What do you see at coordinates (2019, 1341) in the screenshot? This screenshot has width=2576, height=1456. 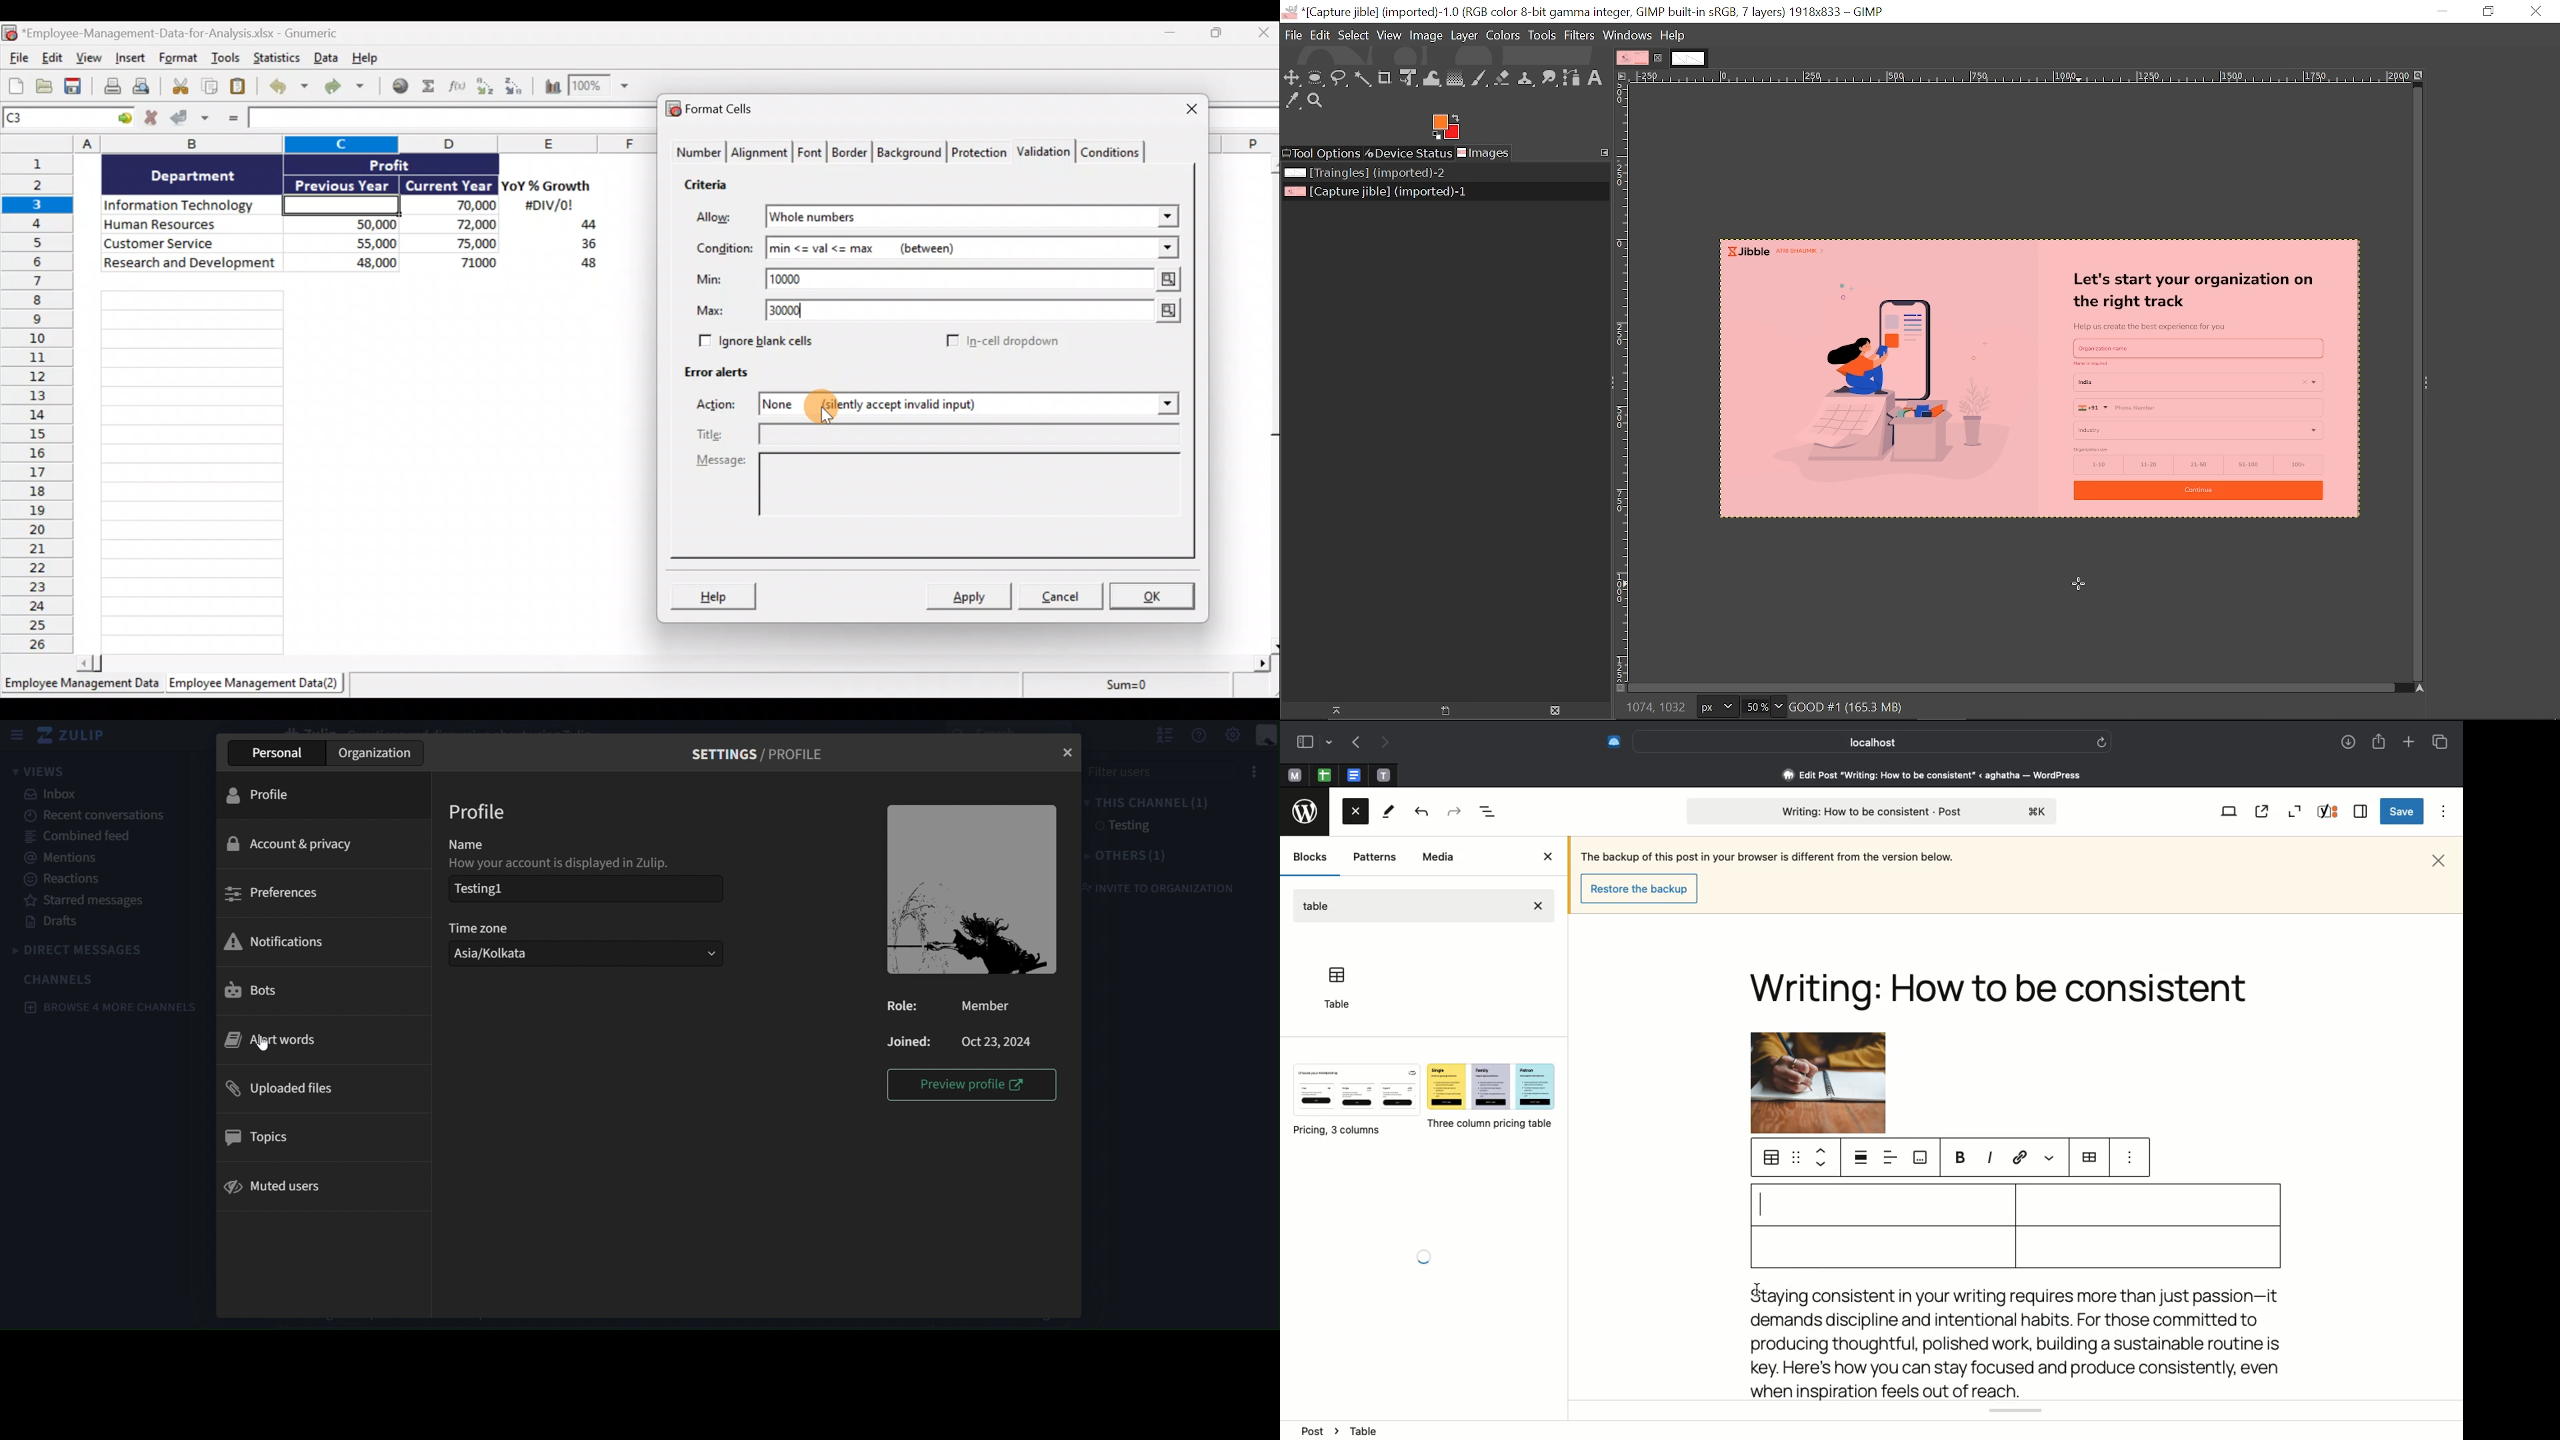 I see `Body` at bounding box center [2019, 1341].